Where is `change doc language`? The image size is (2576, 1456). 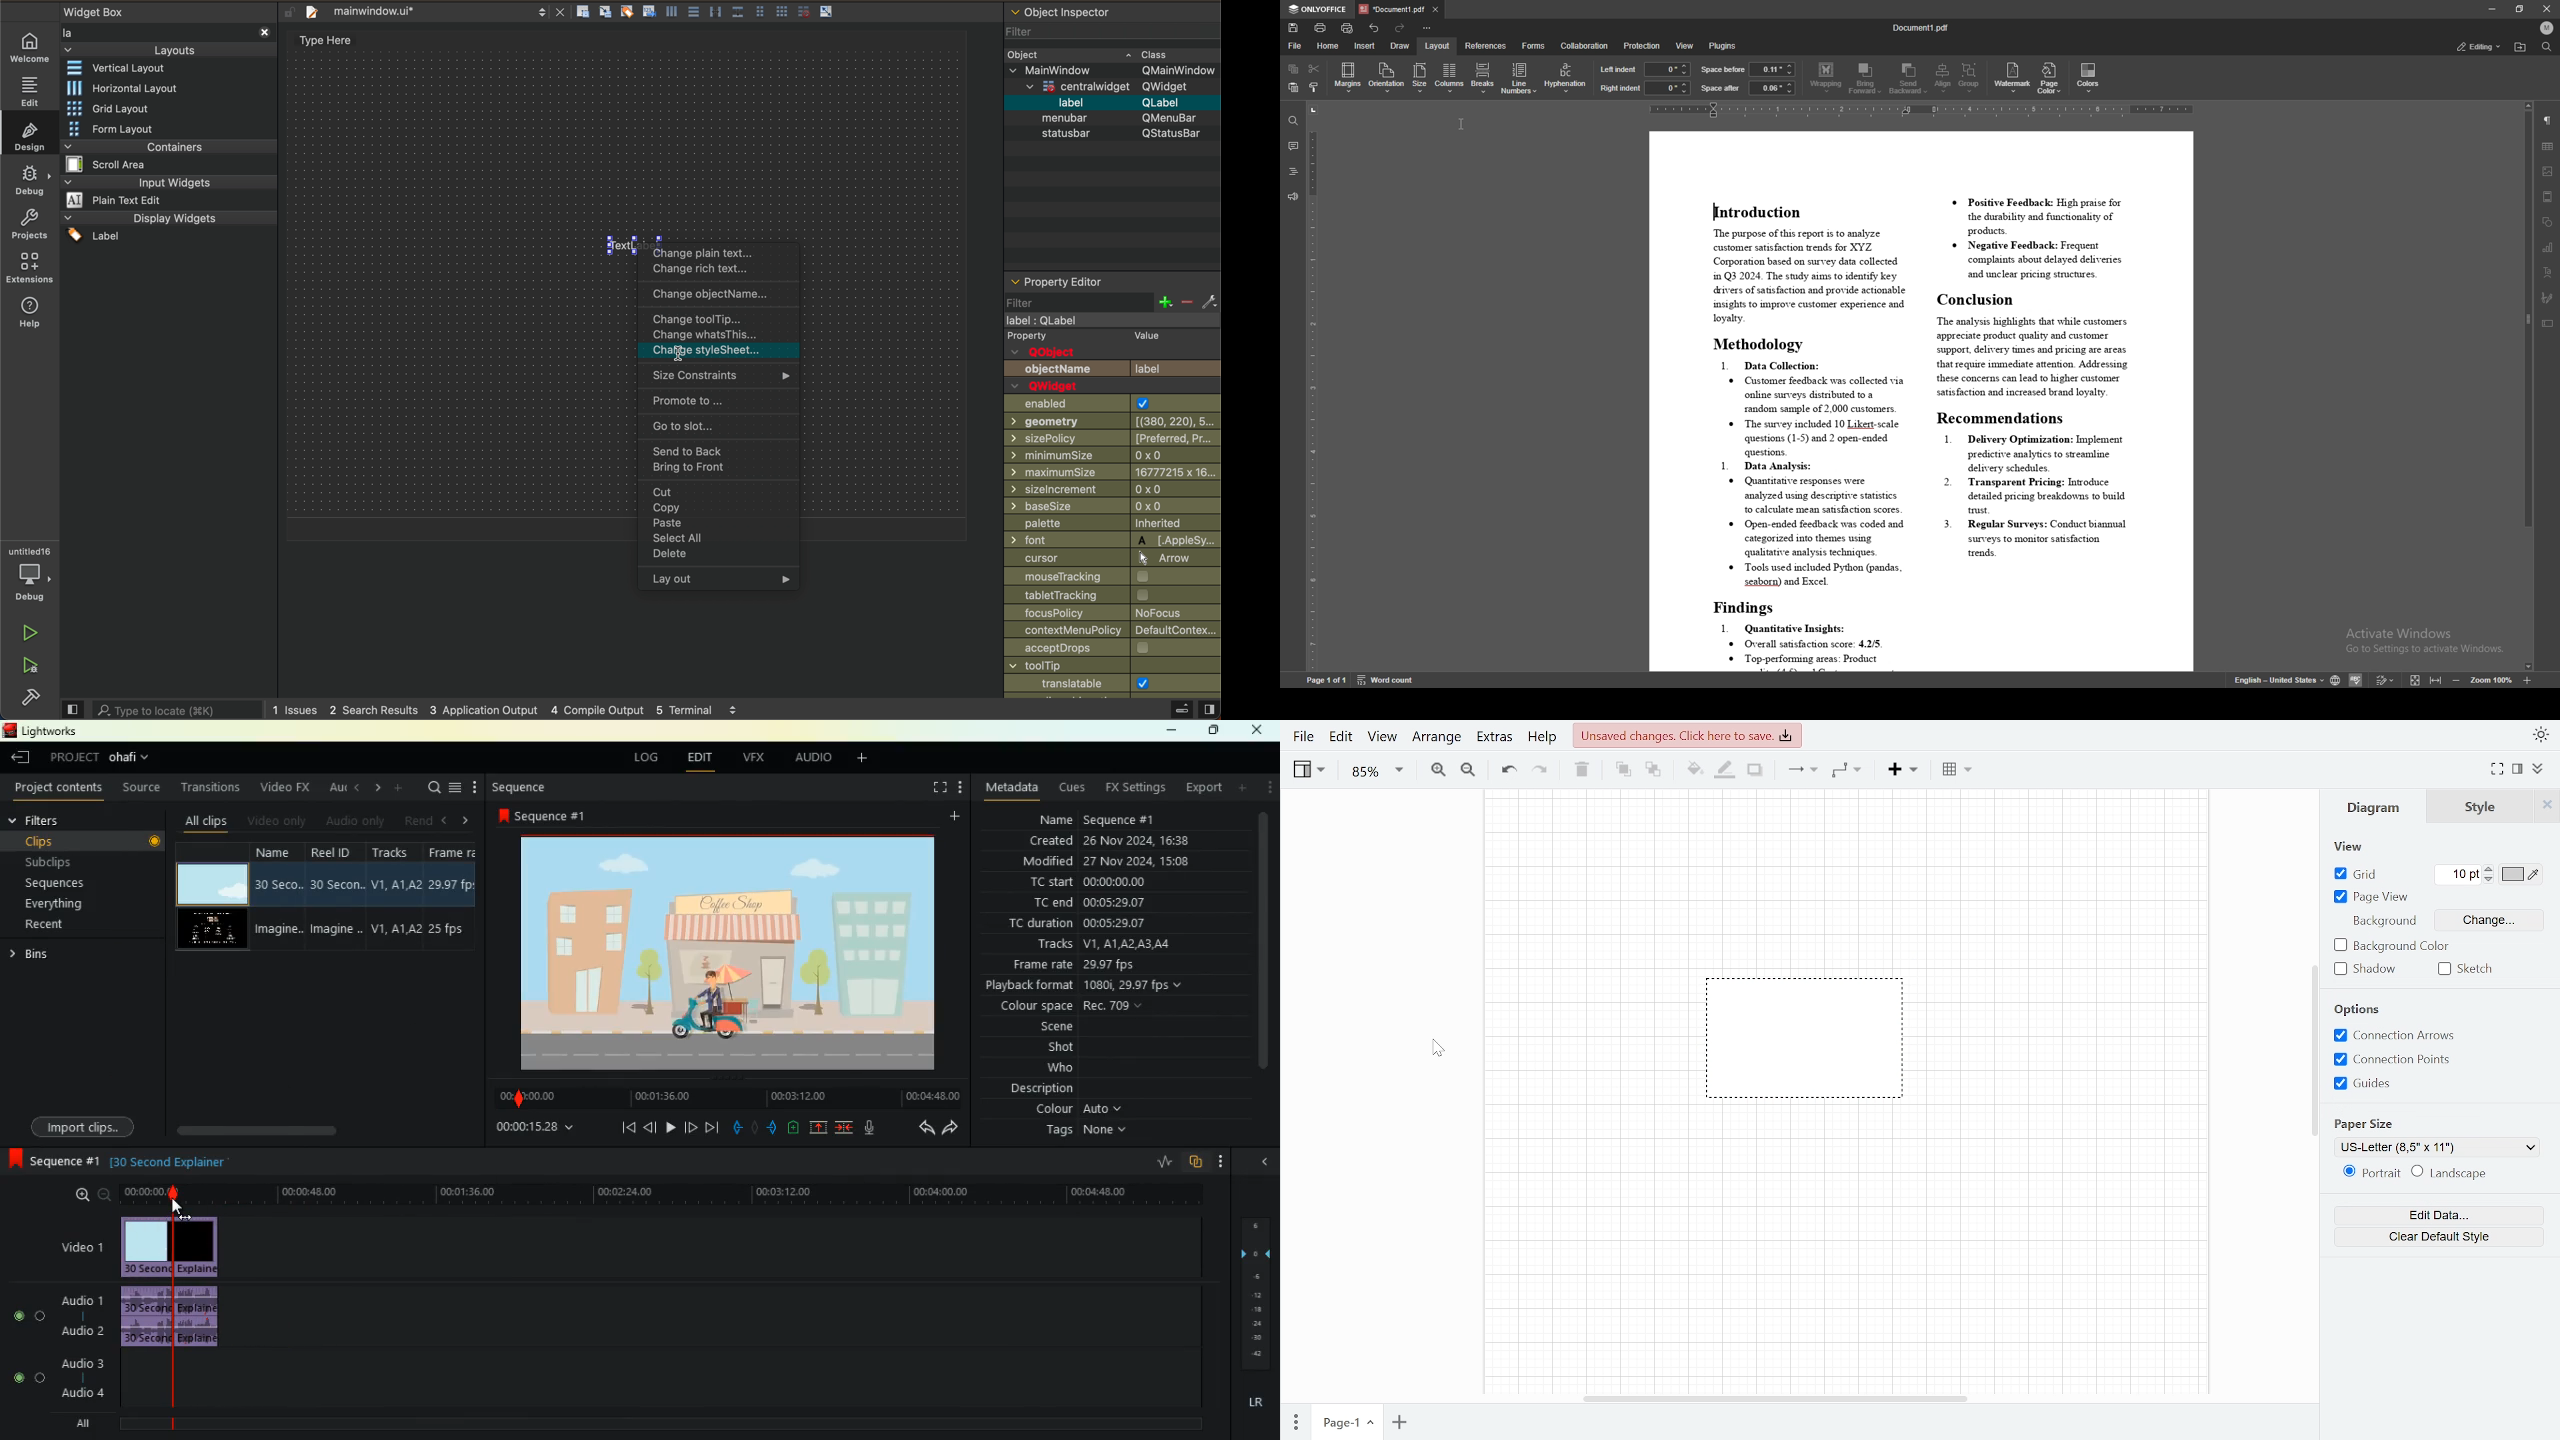
change doc language is located at coordinates (2335, 678).